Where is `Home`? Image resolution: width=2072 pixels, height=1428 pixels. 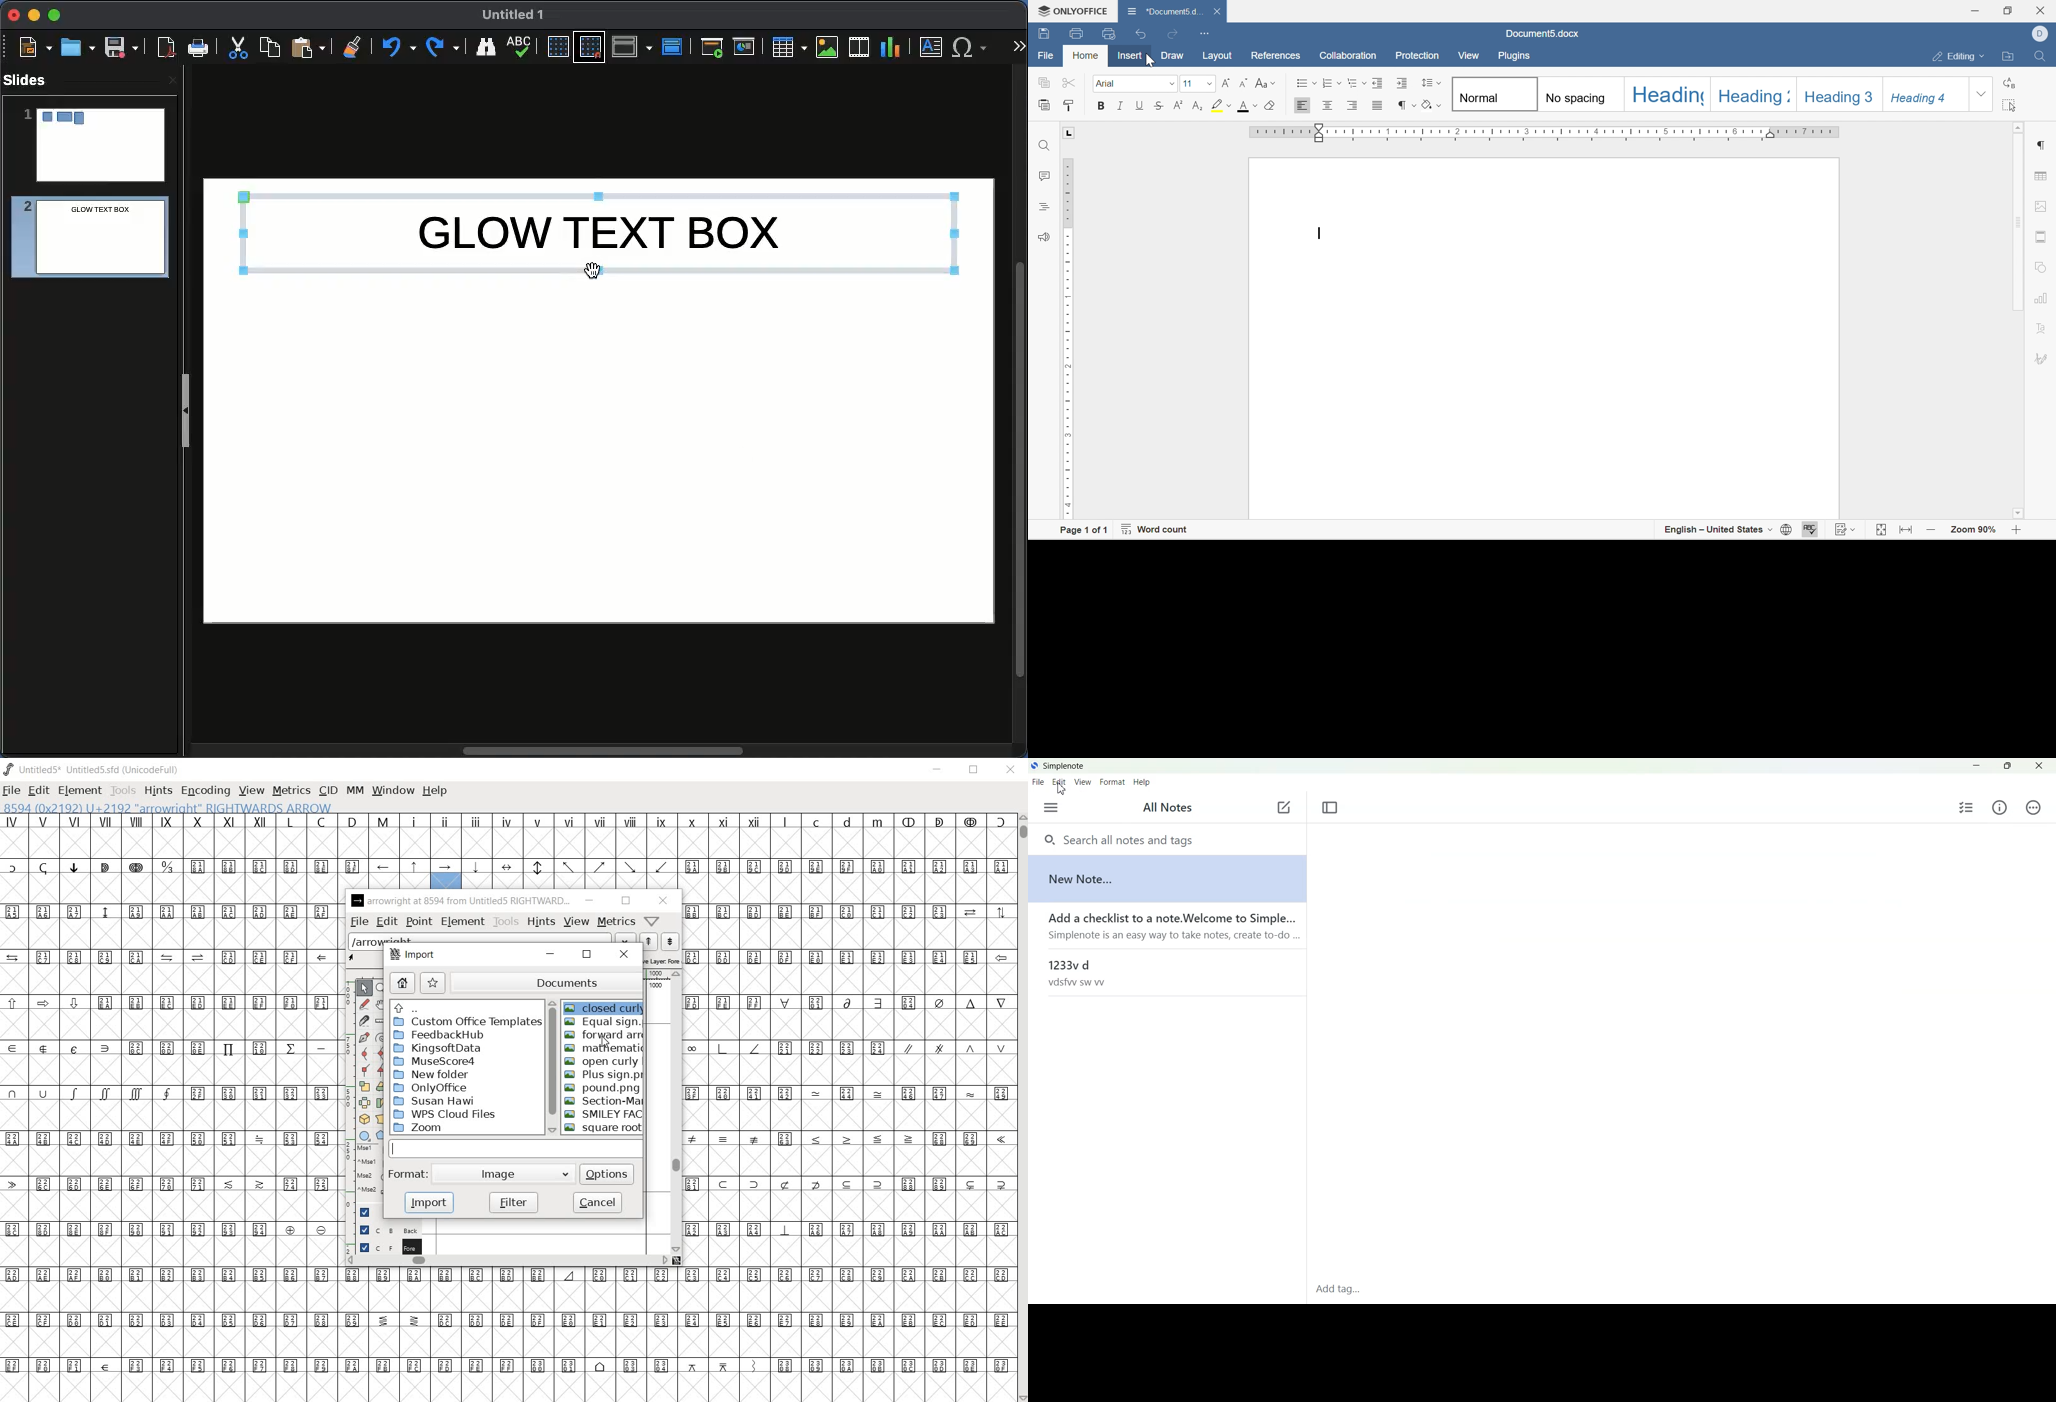
Home is located at coordinates (402, 984).